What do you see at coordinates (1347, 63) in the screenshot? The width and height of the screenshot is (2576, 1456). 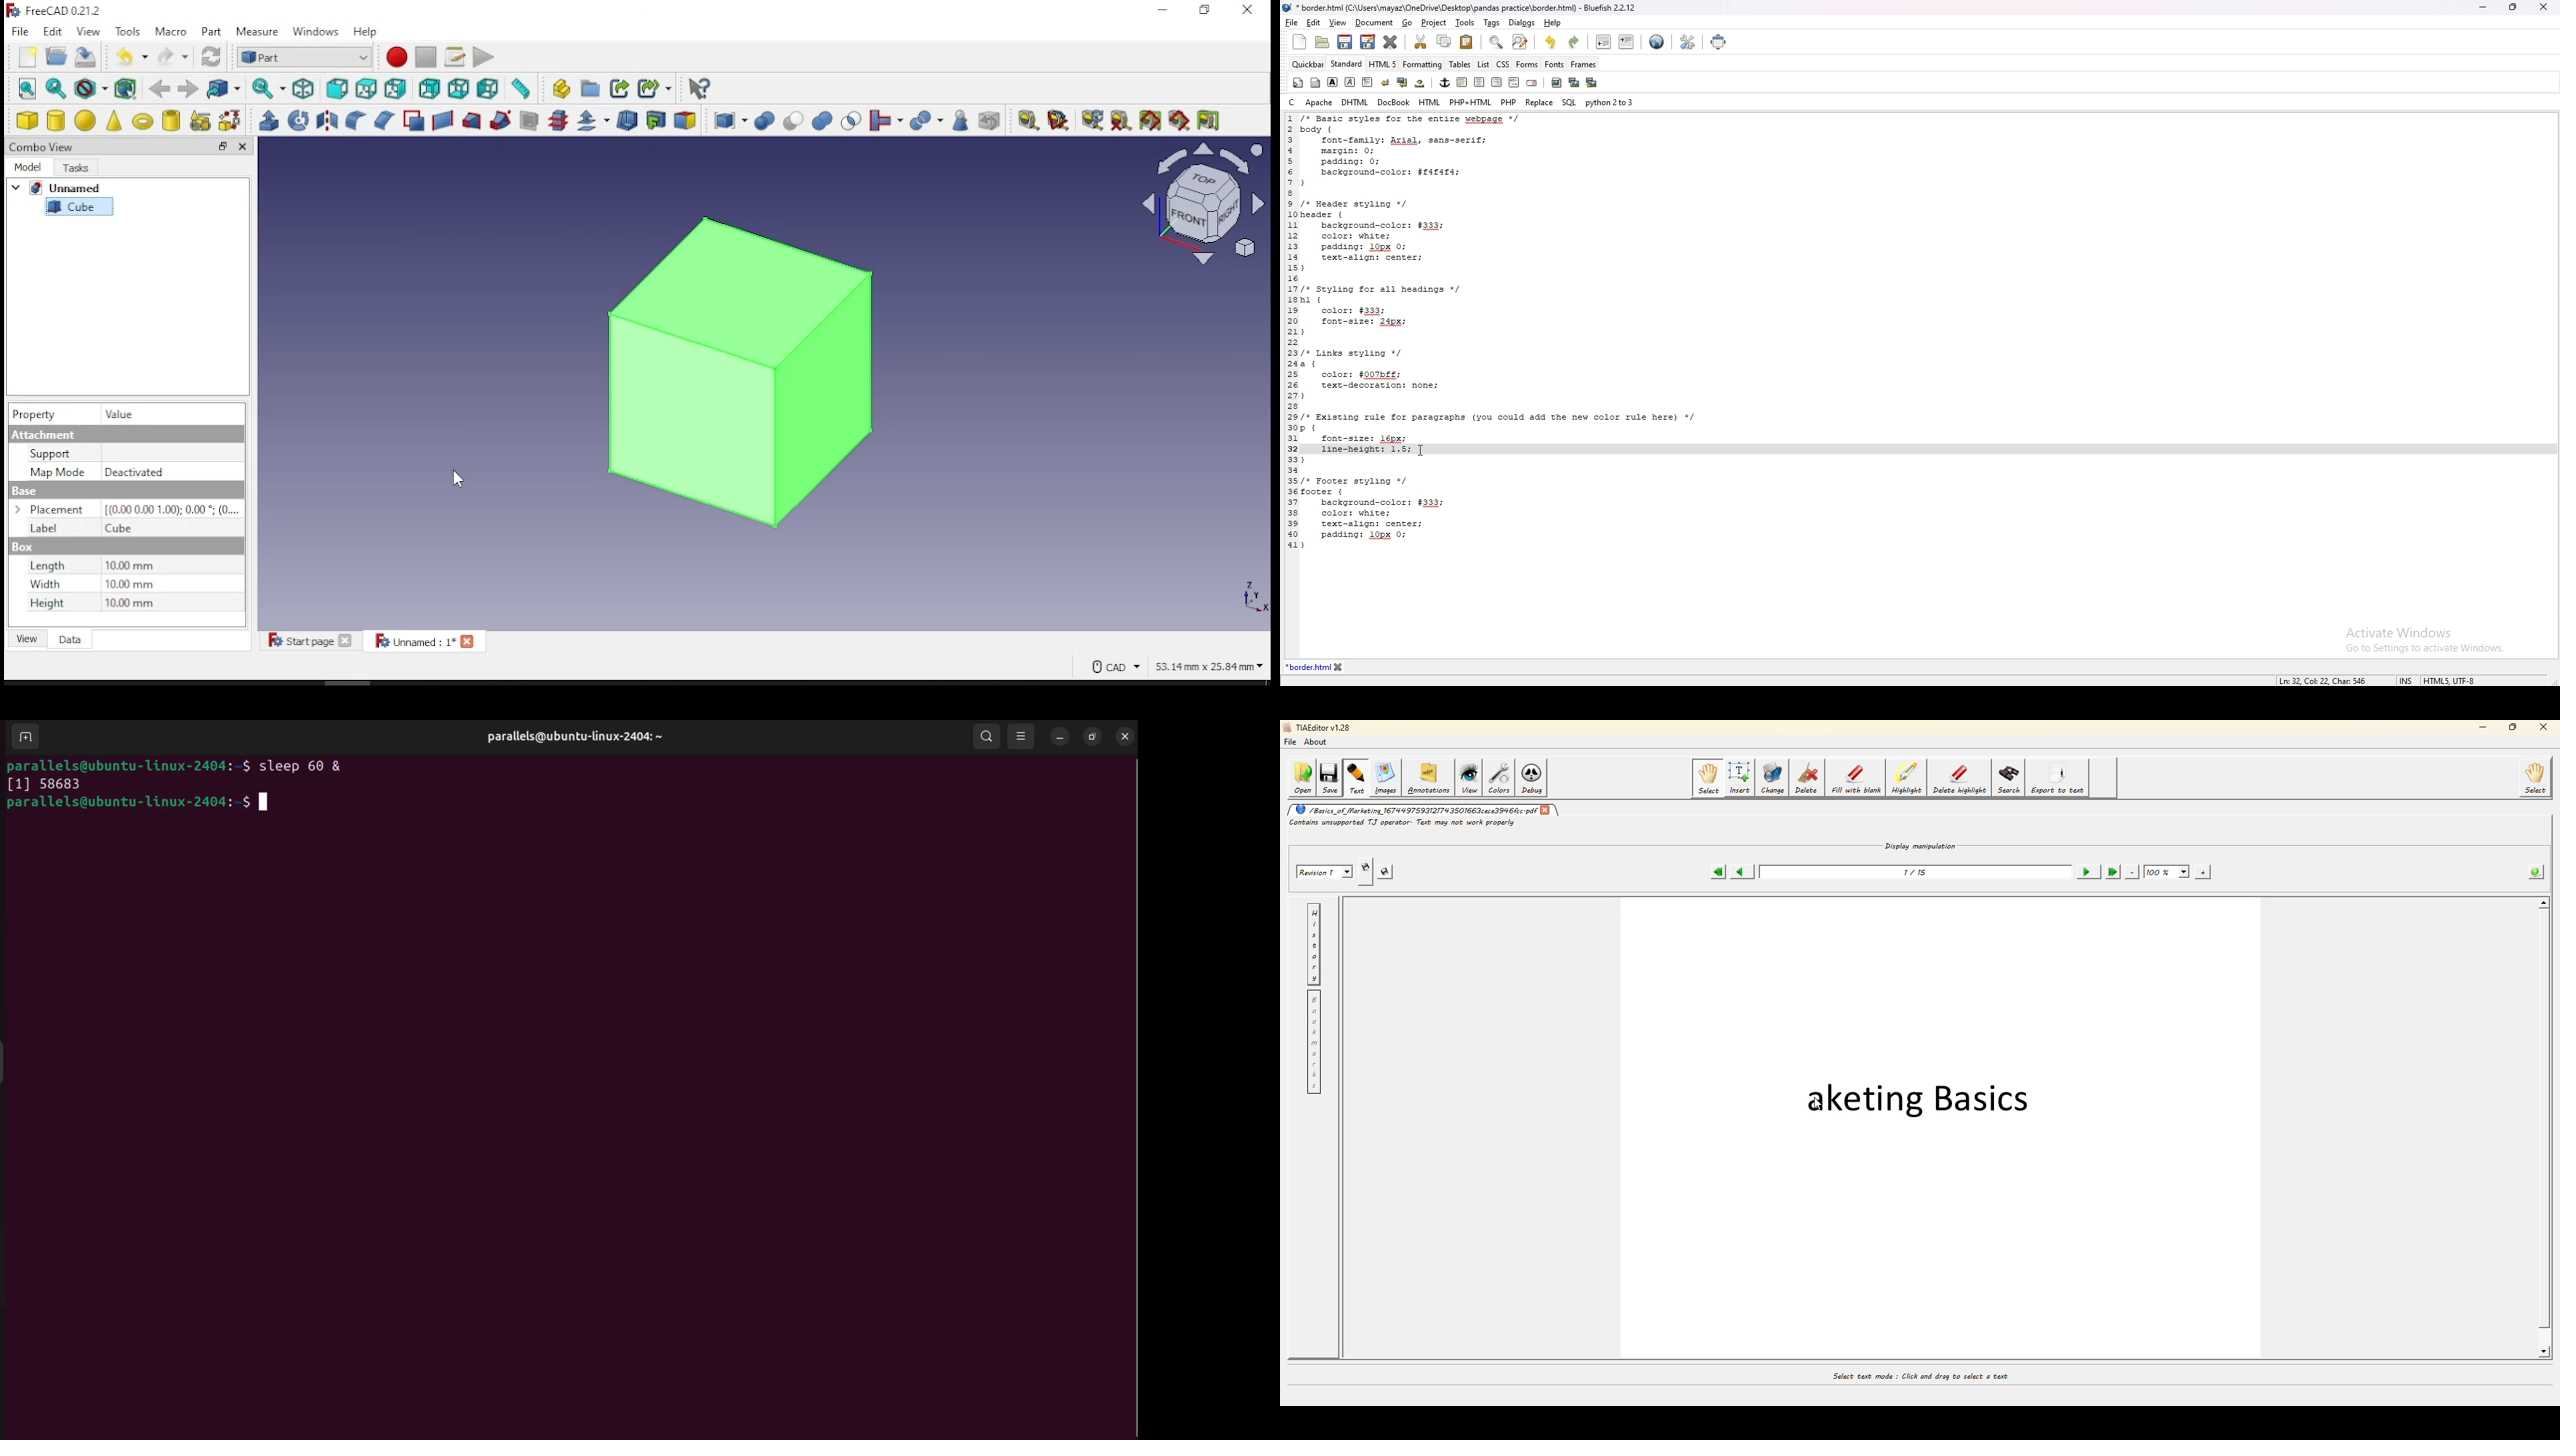 I see `standard` at bounding box center [1347, 63].